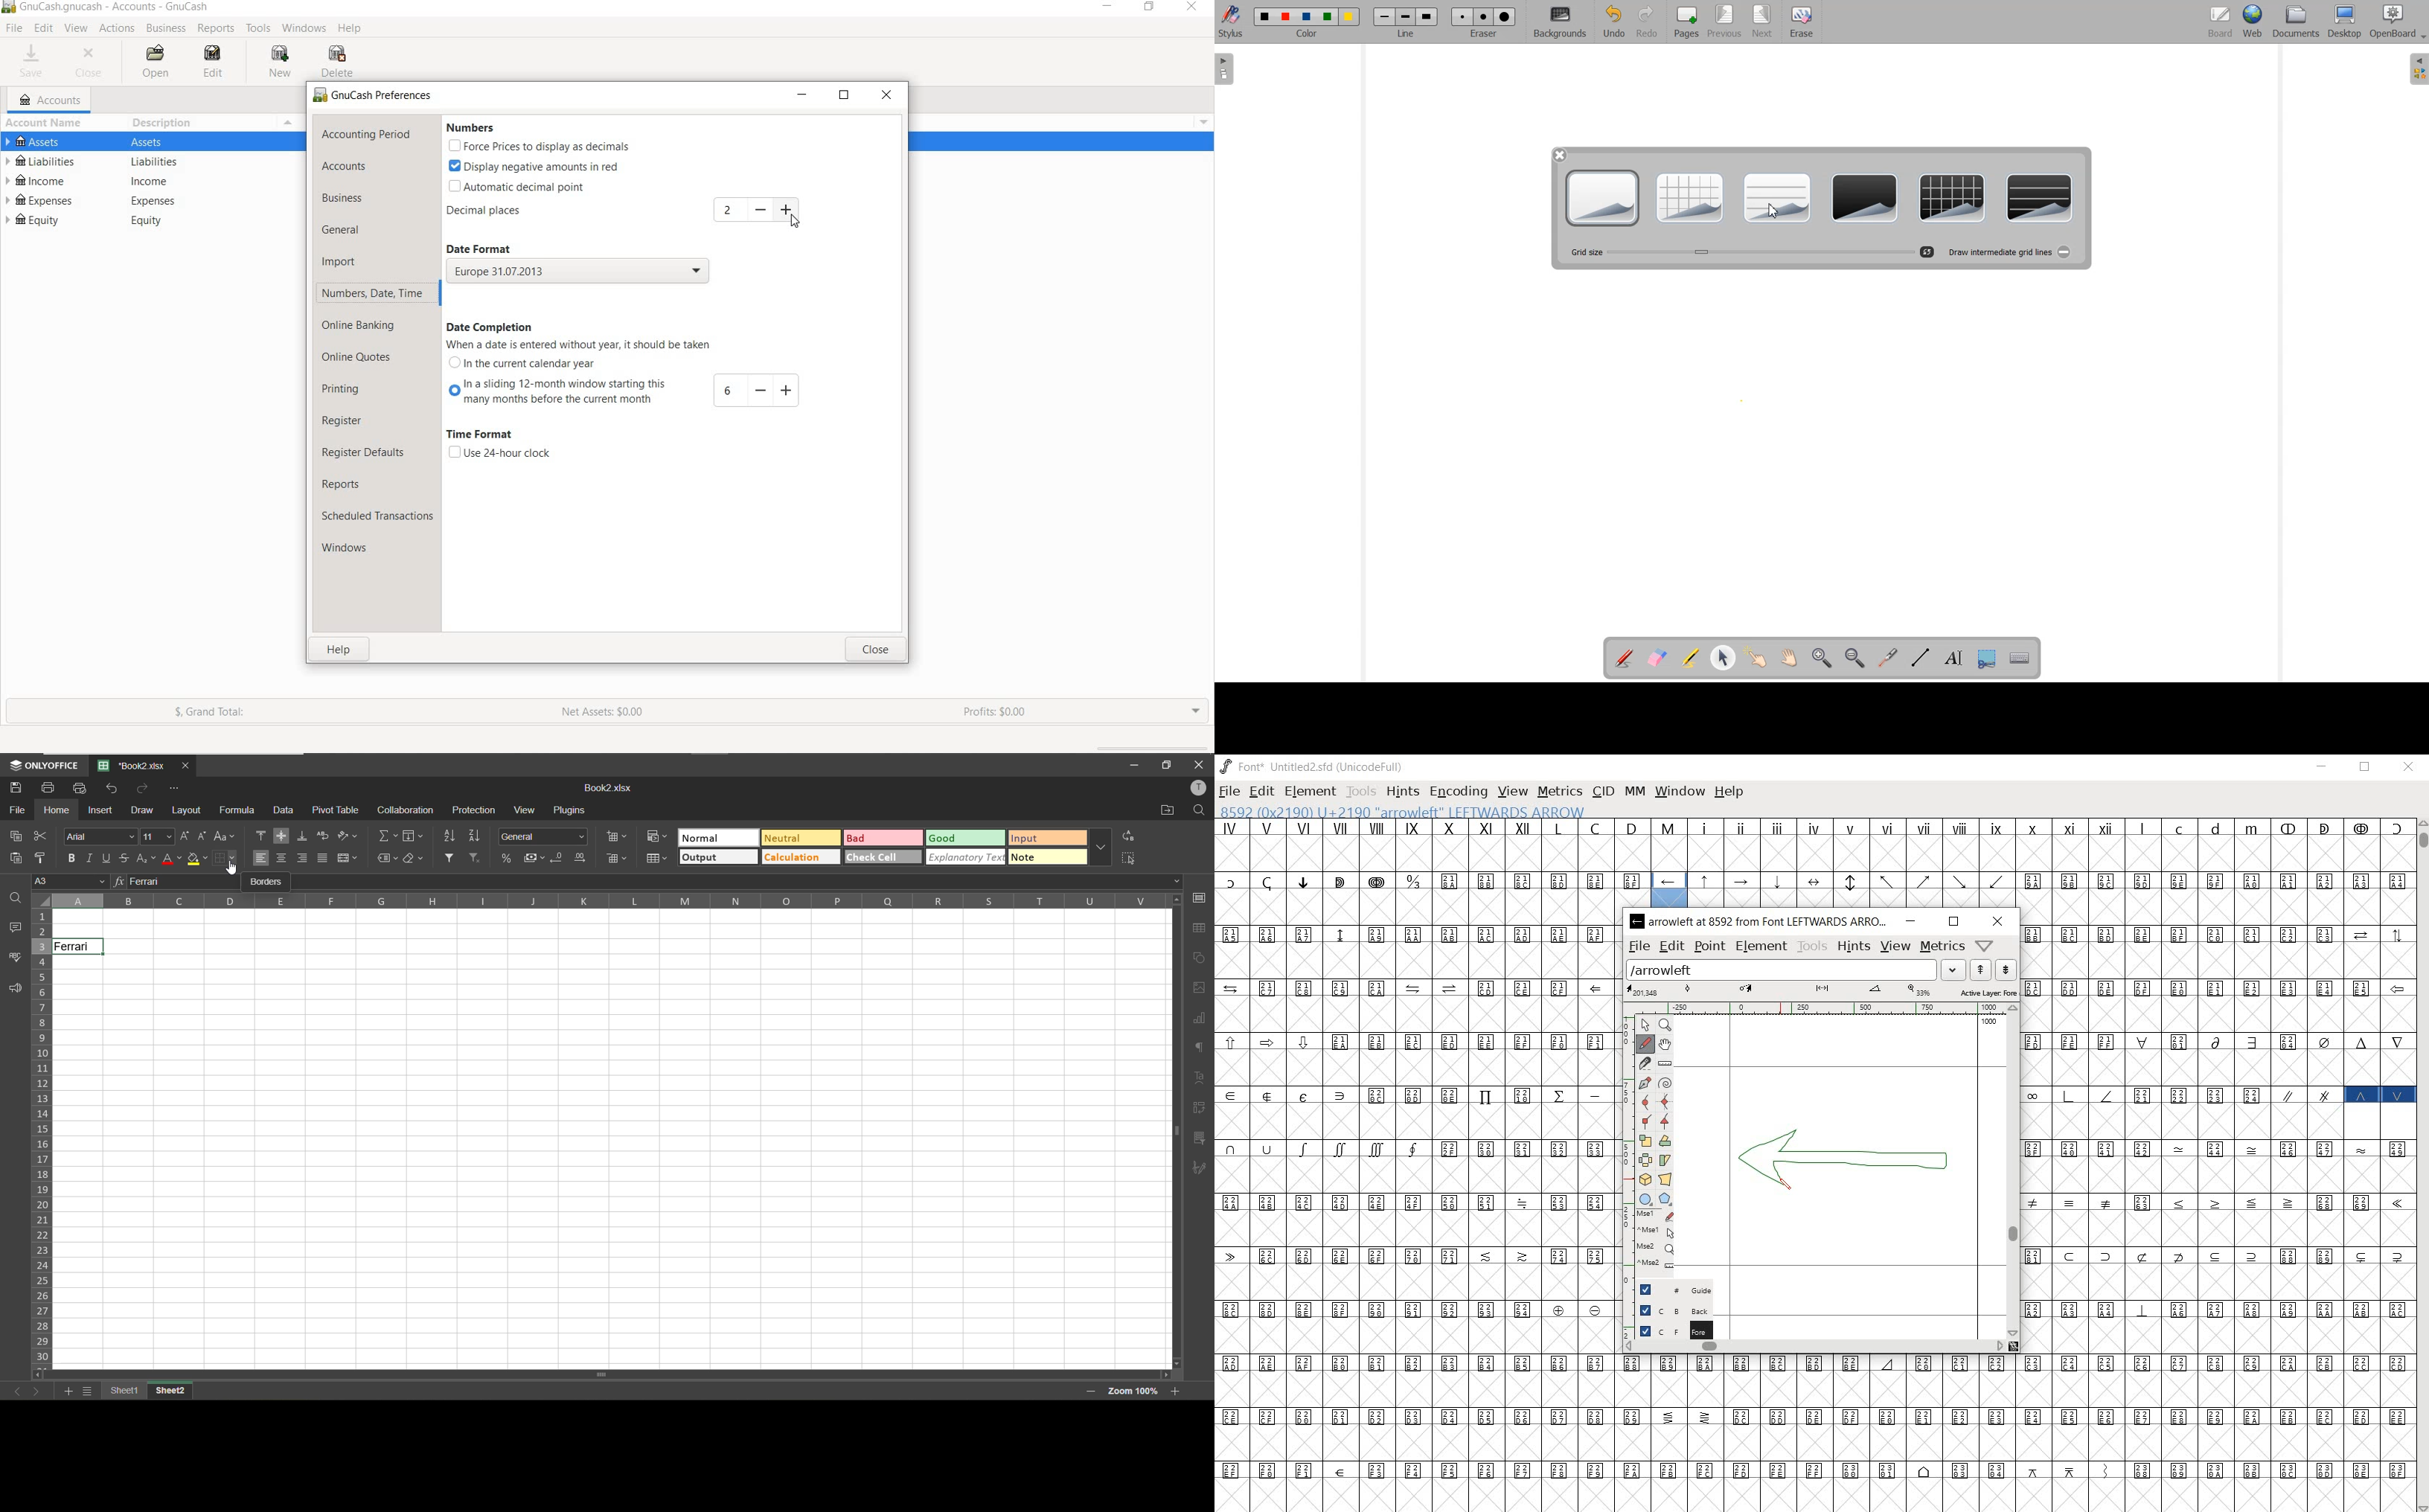 Image resolution: width=2436 pixels, height=1512 pixels. I want to click on pivot table, so click(1200, 1108).